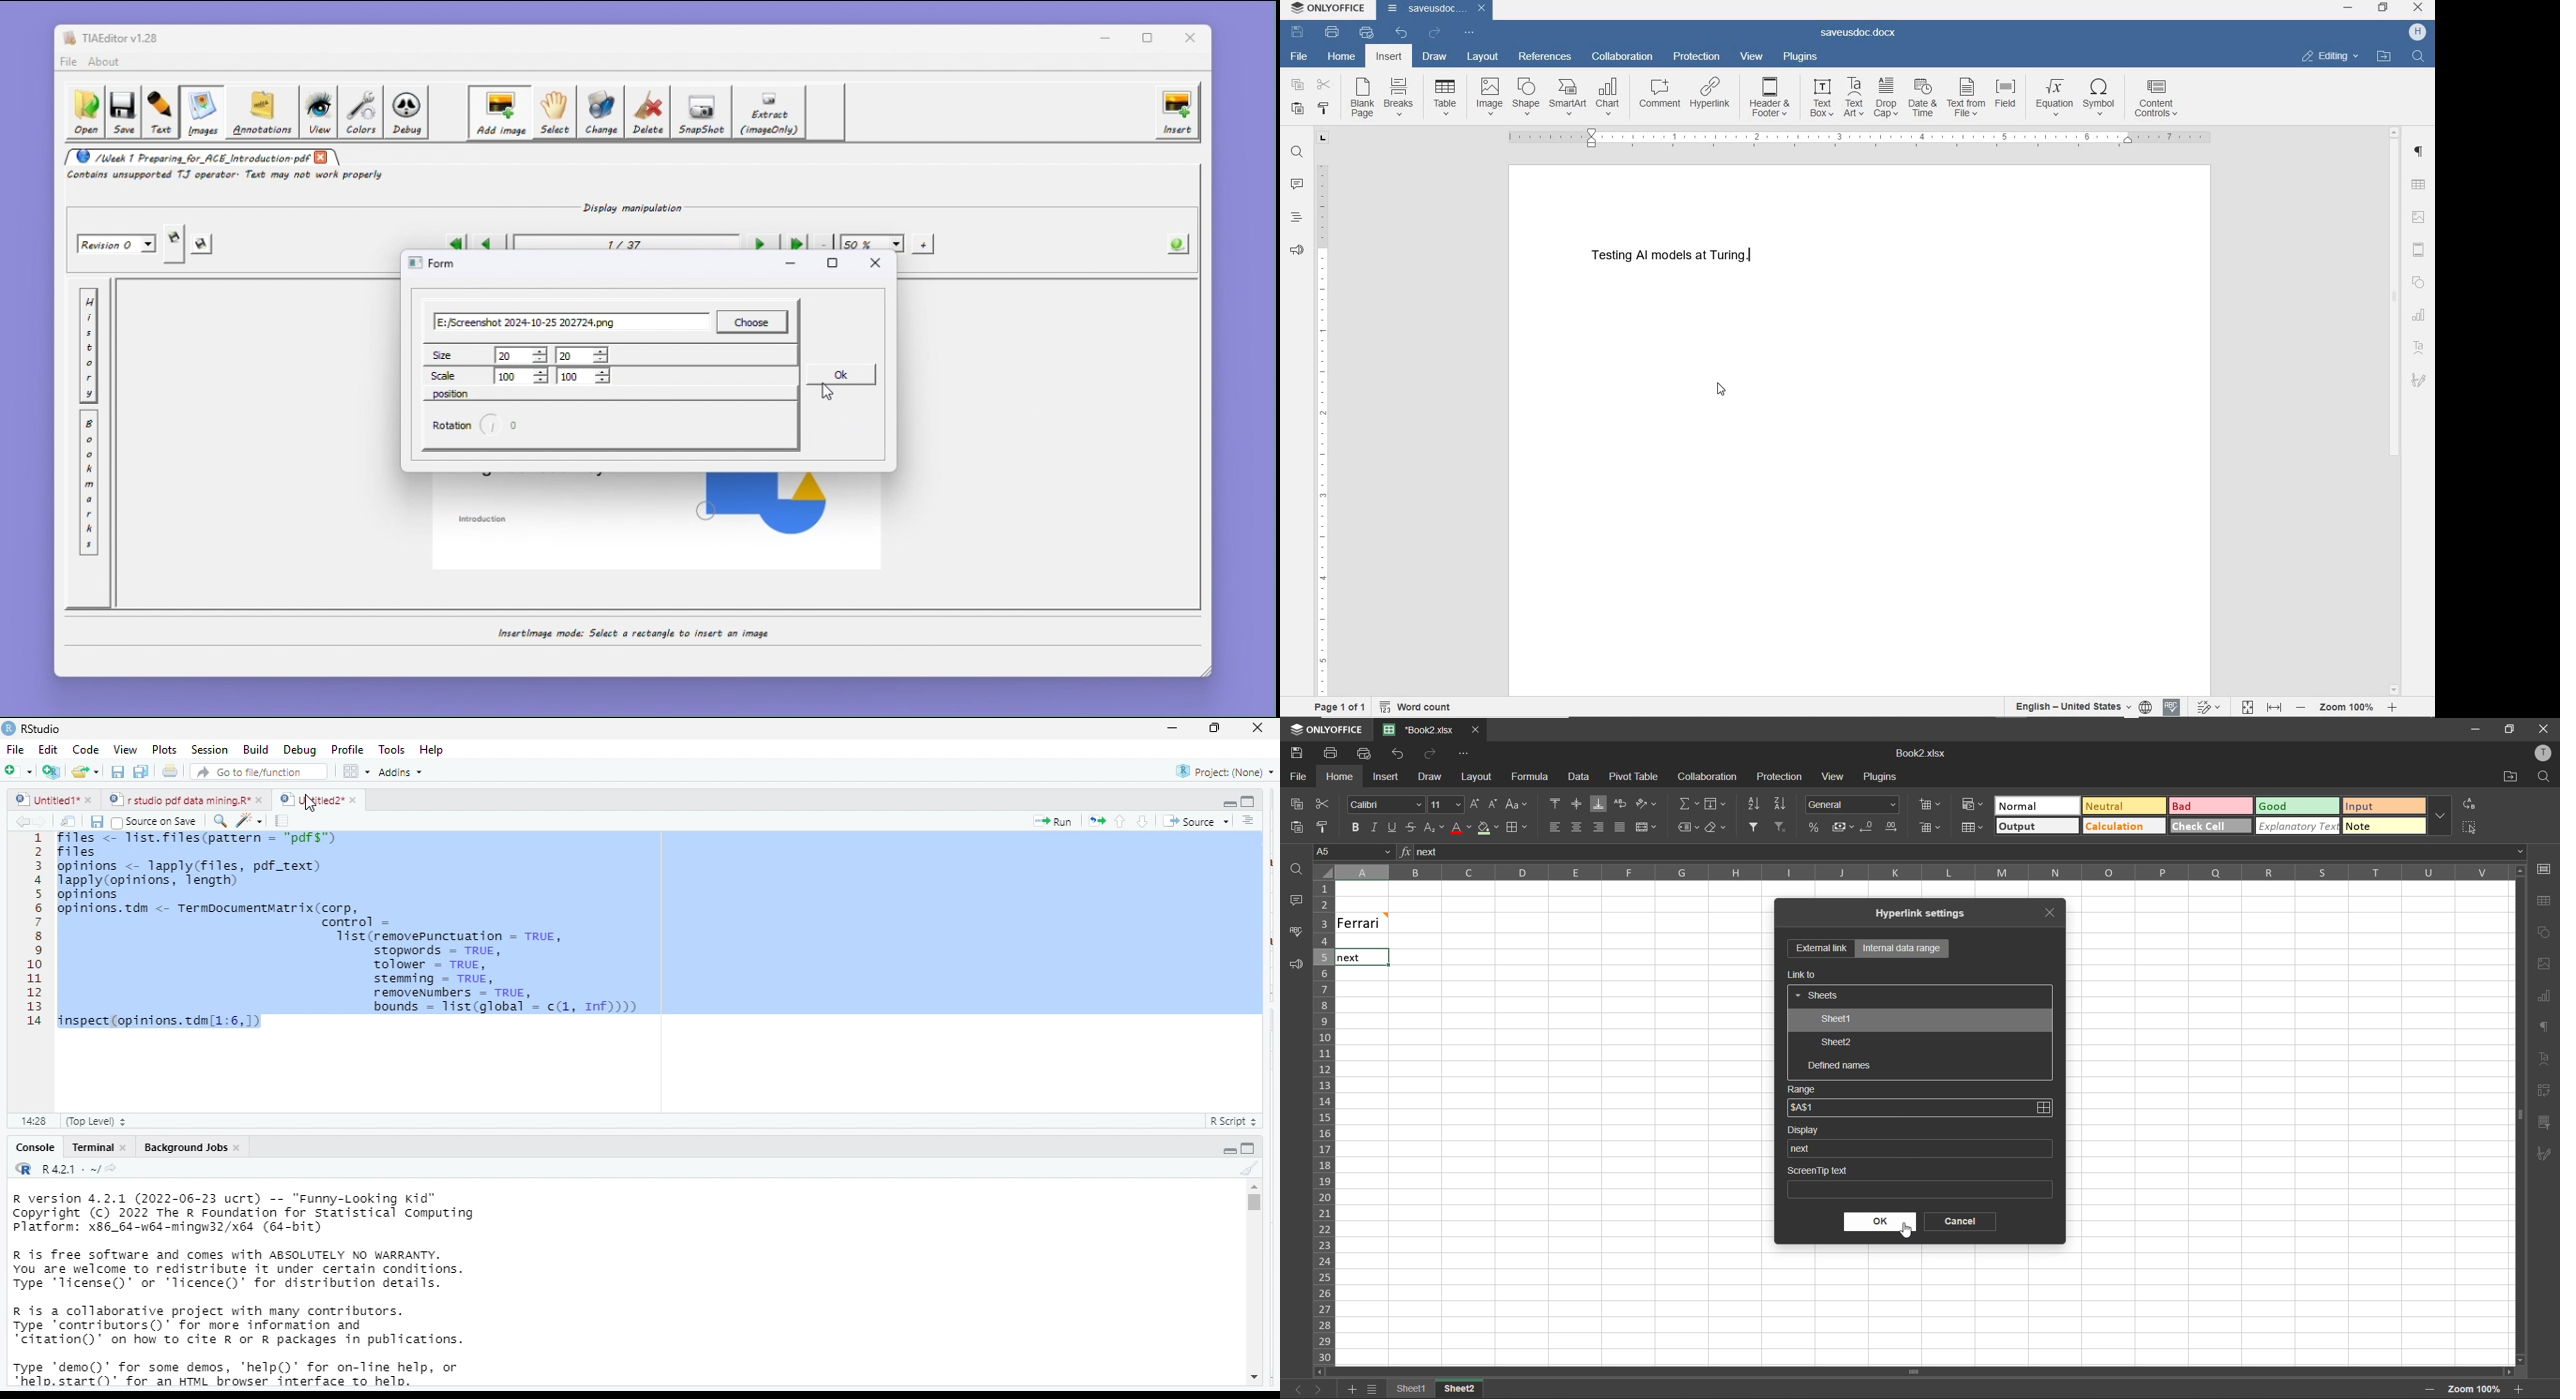  Describe the element at coordinates (101, 1122) in the screenshot. I see `top level` at that location.